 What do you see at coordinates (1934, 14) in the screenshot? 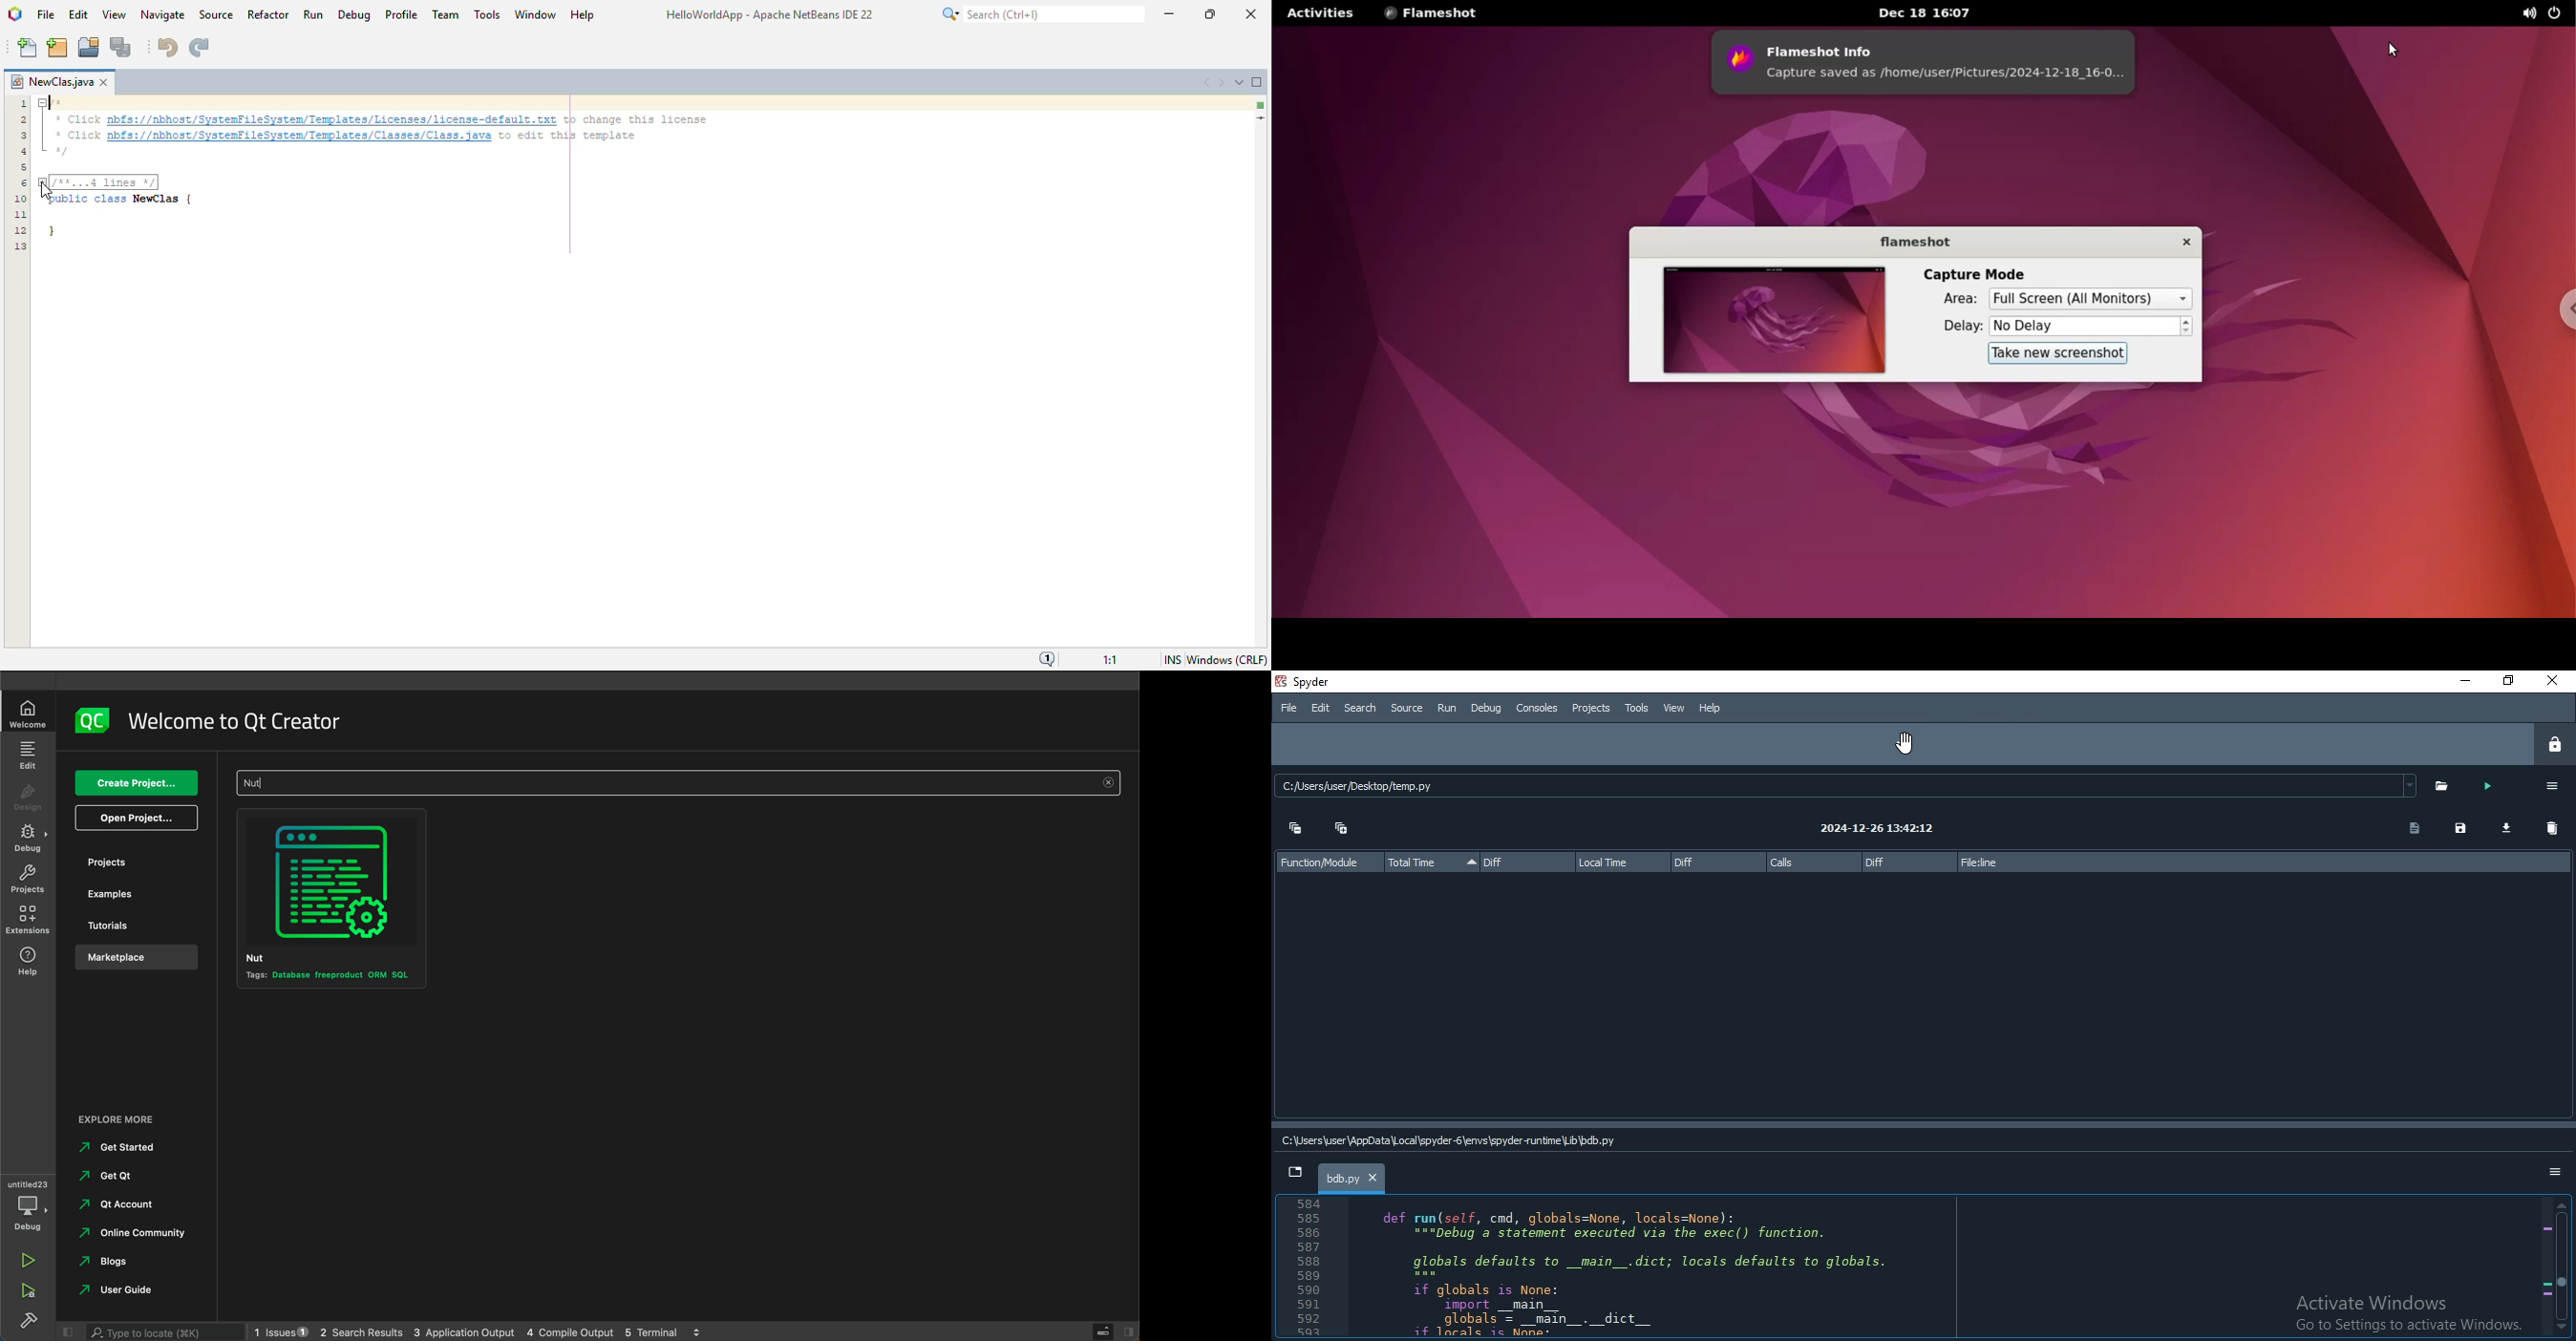
I see `date and time` at bounding box center [1934, 14].